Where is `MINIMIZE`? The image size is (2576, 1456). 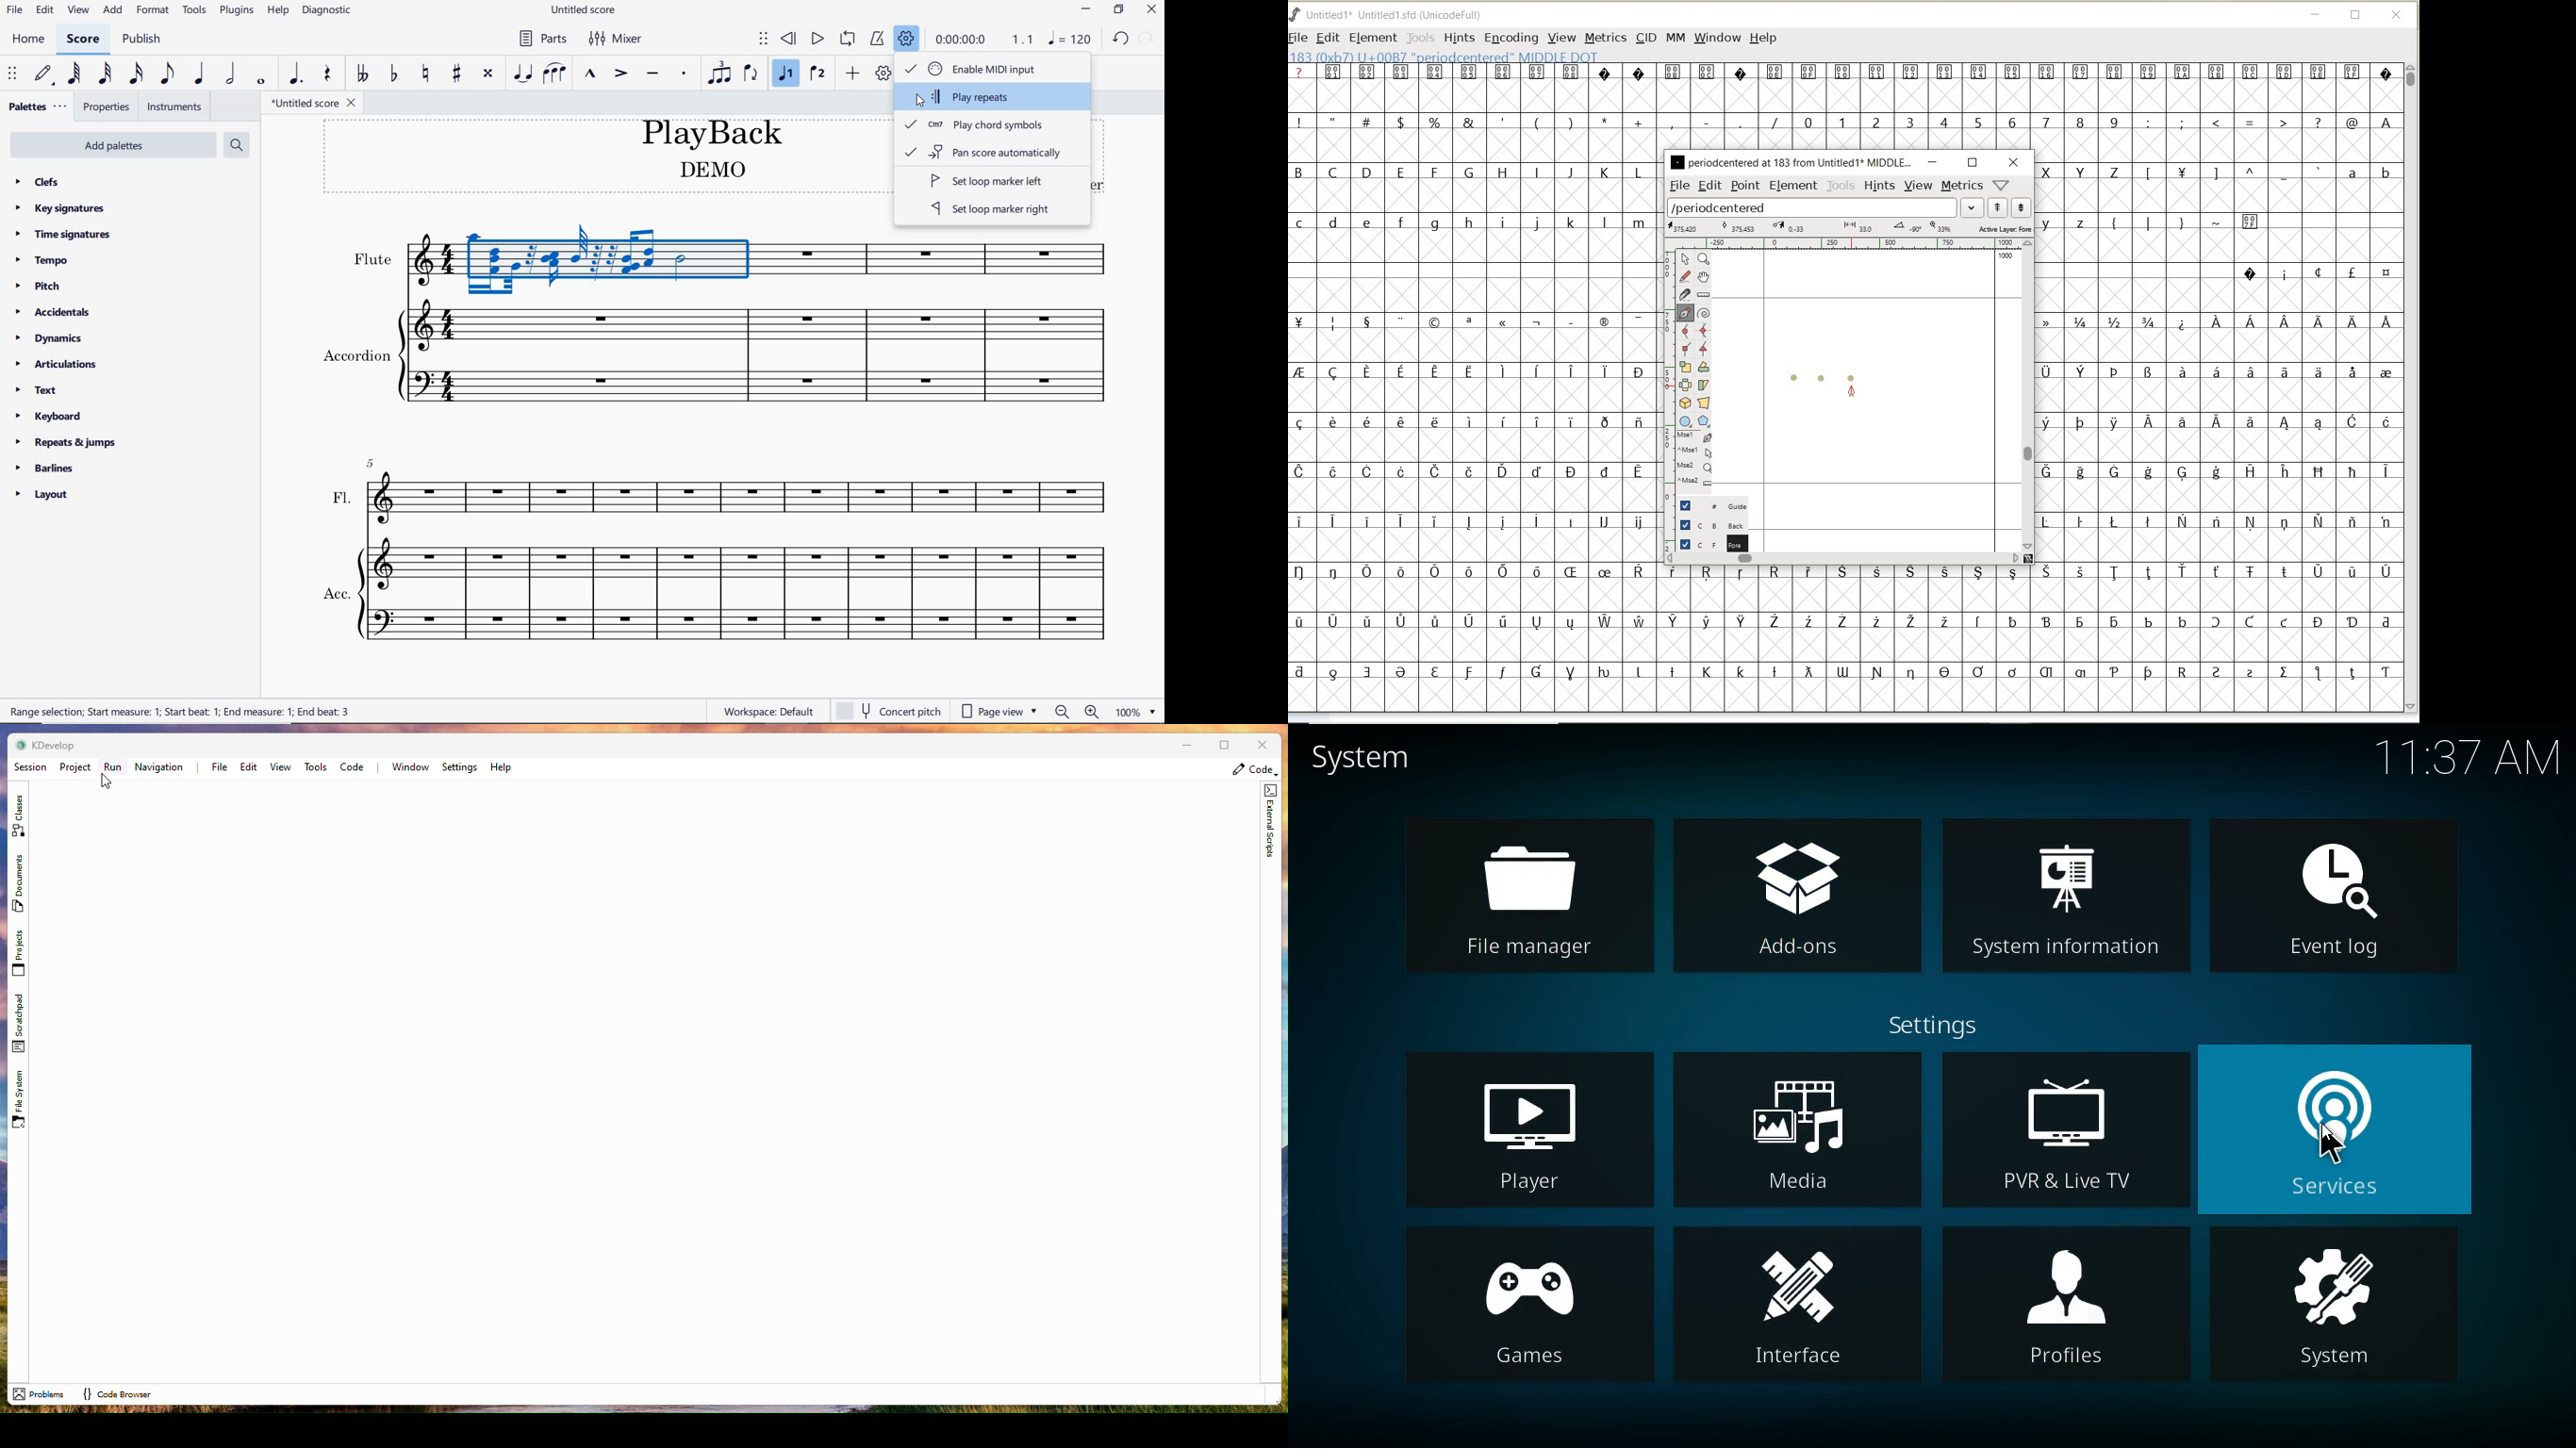
MINIMIZE is located at coordinates (2317, 17).